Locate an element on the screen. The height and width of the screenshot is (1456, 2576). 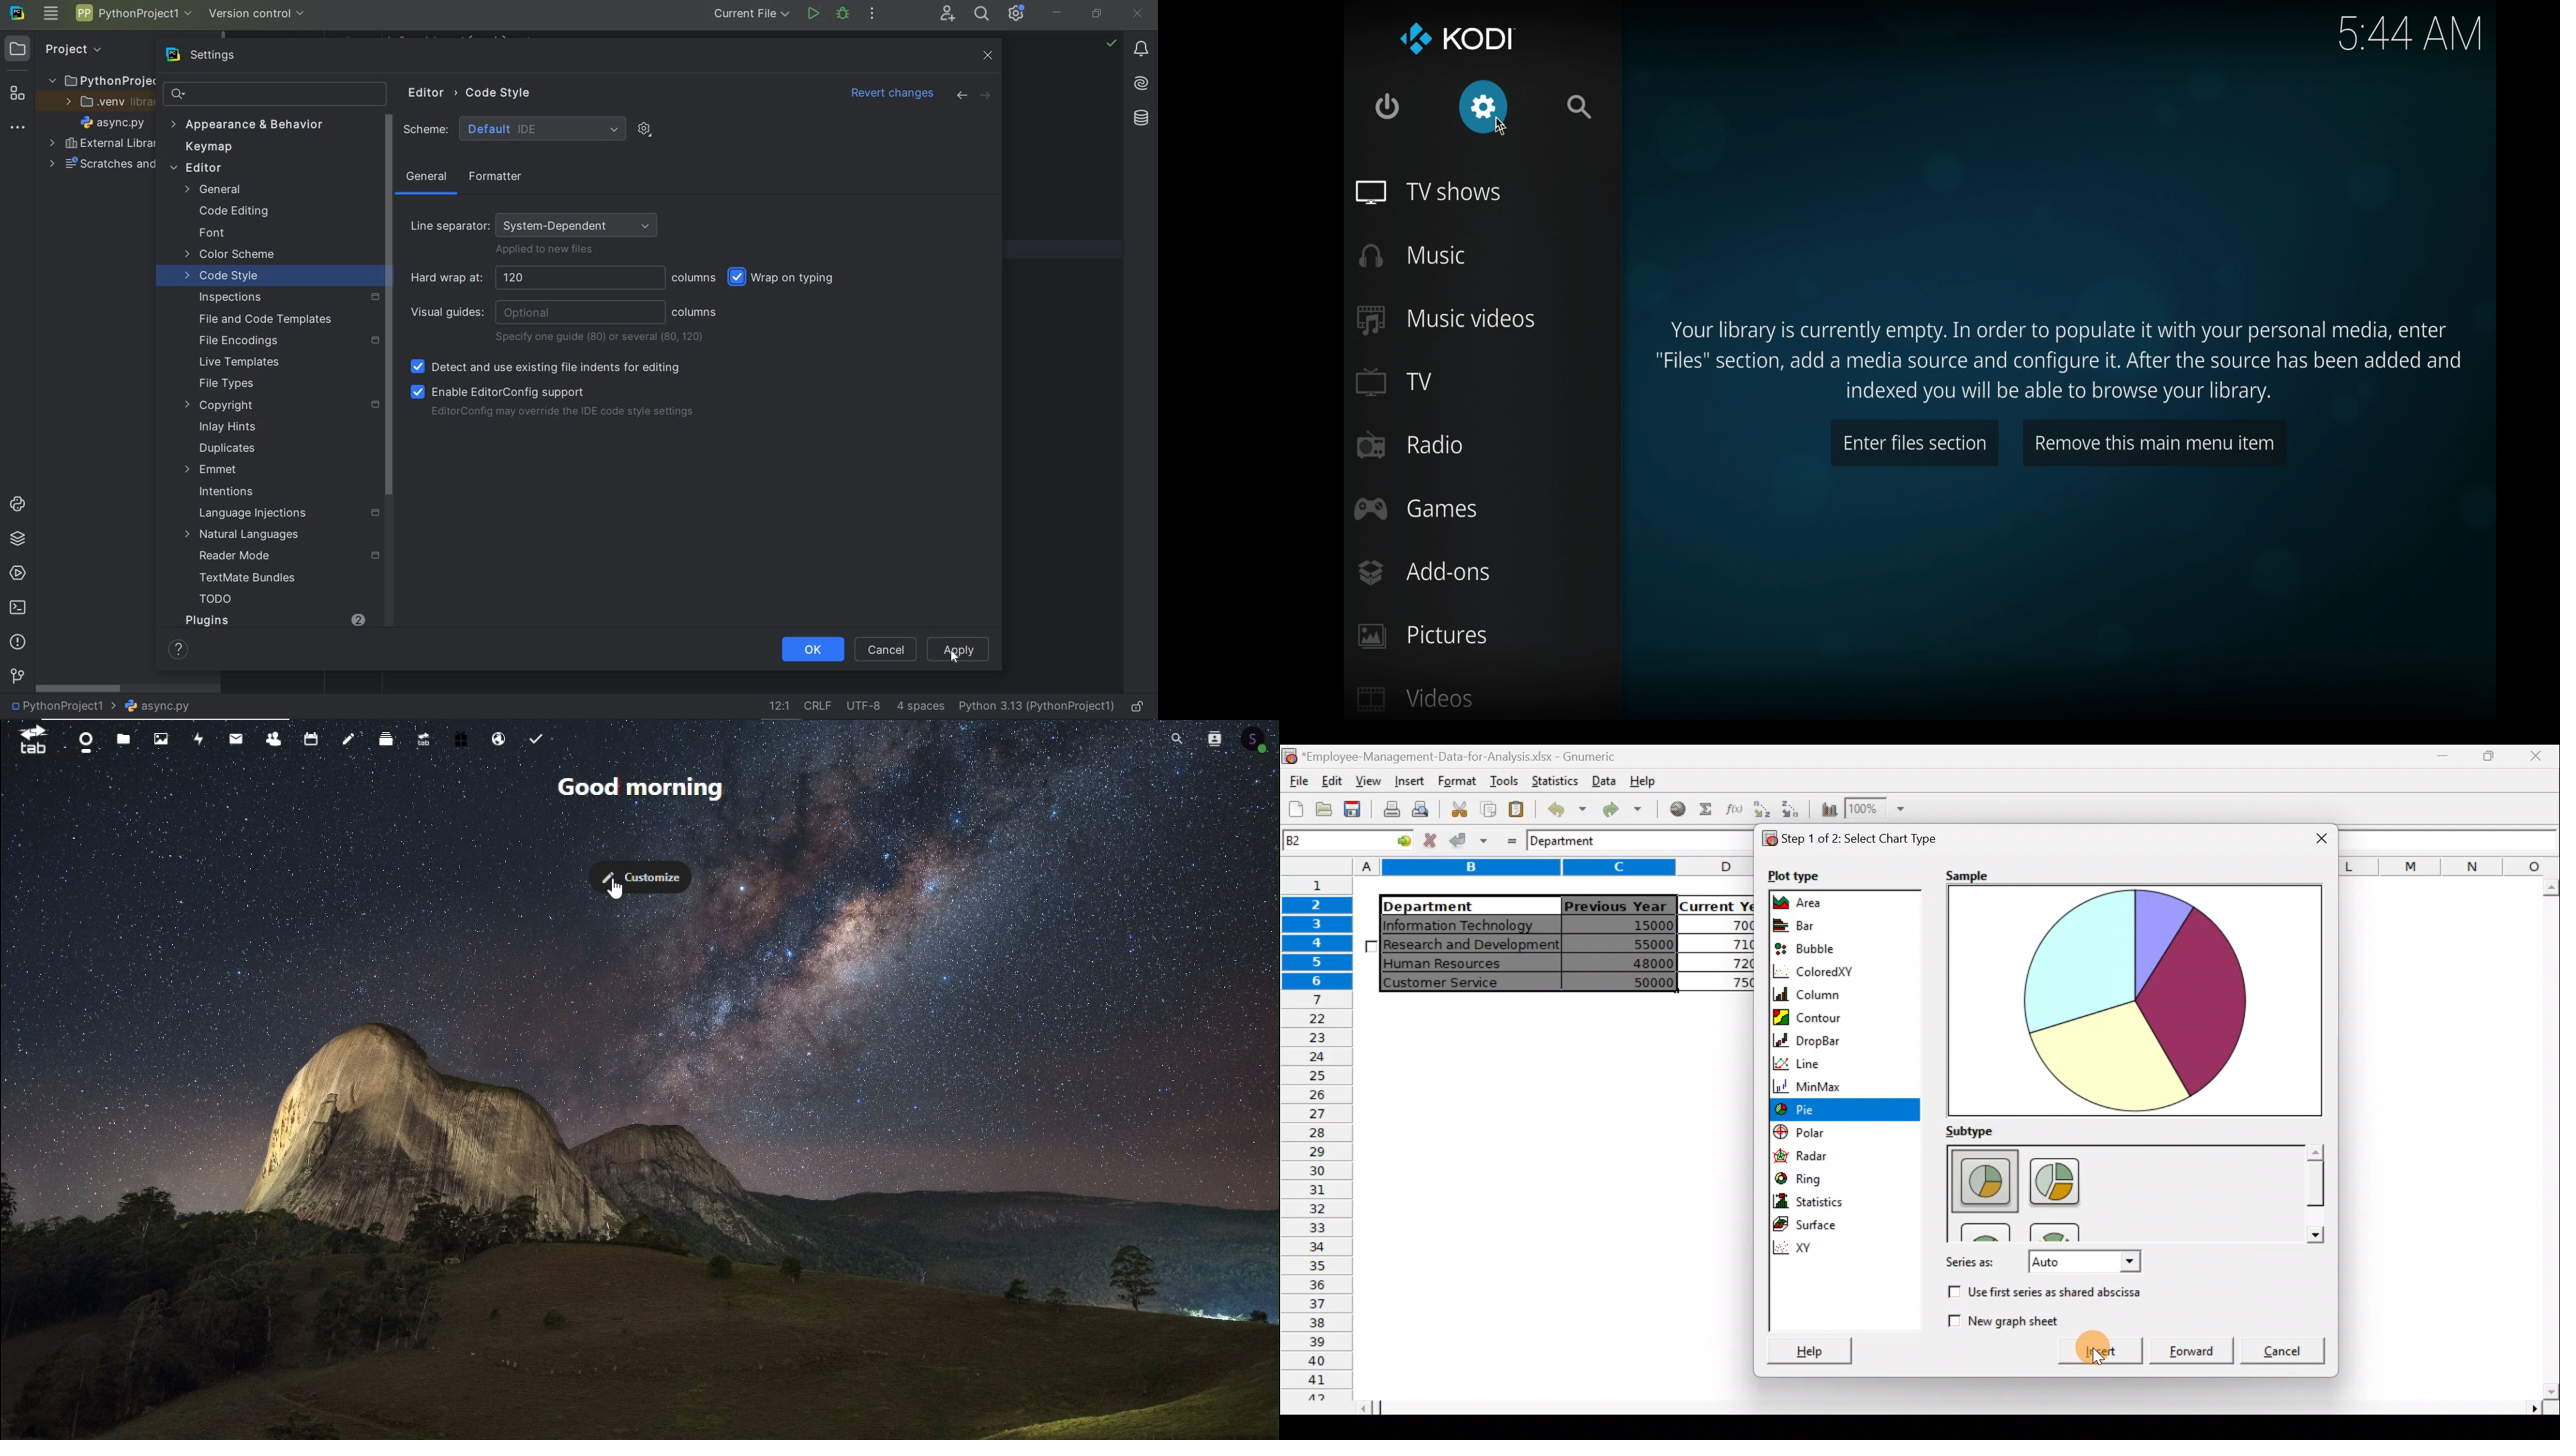
reader Mode is located at coordinates (278, 557).